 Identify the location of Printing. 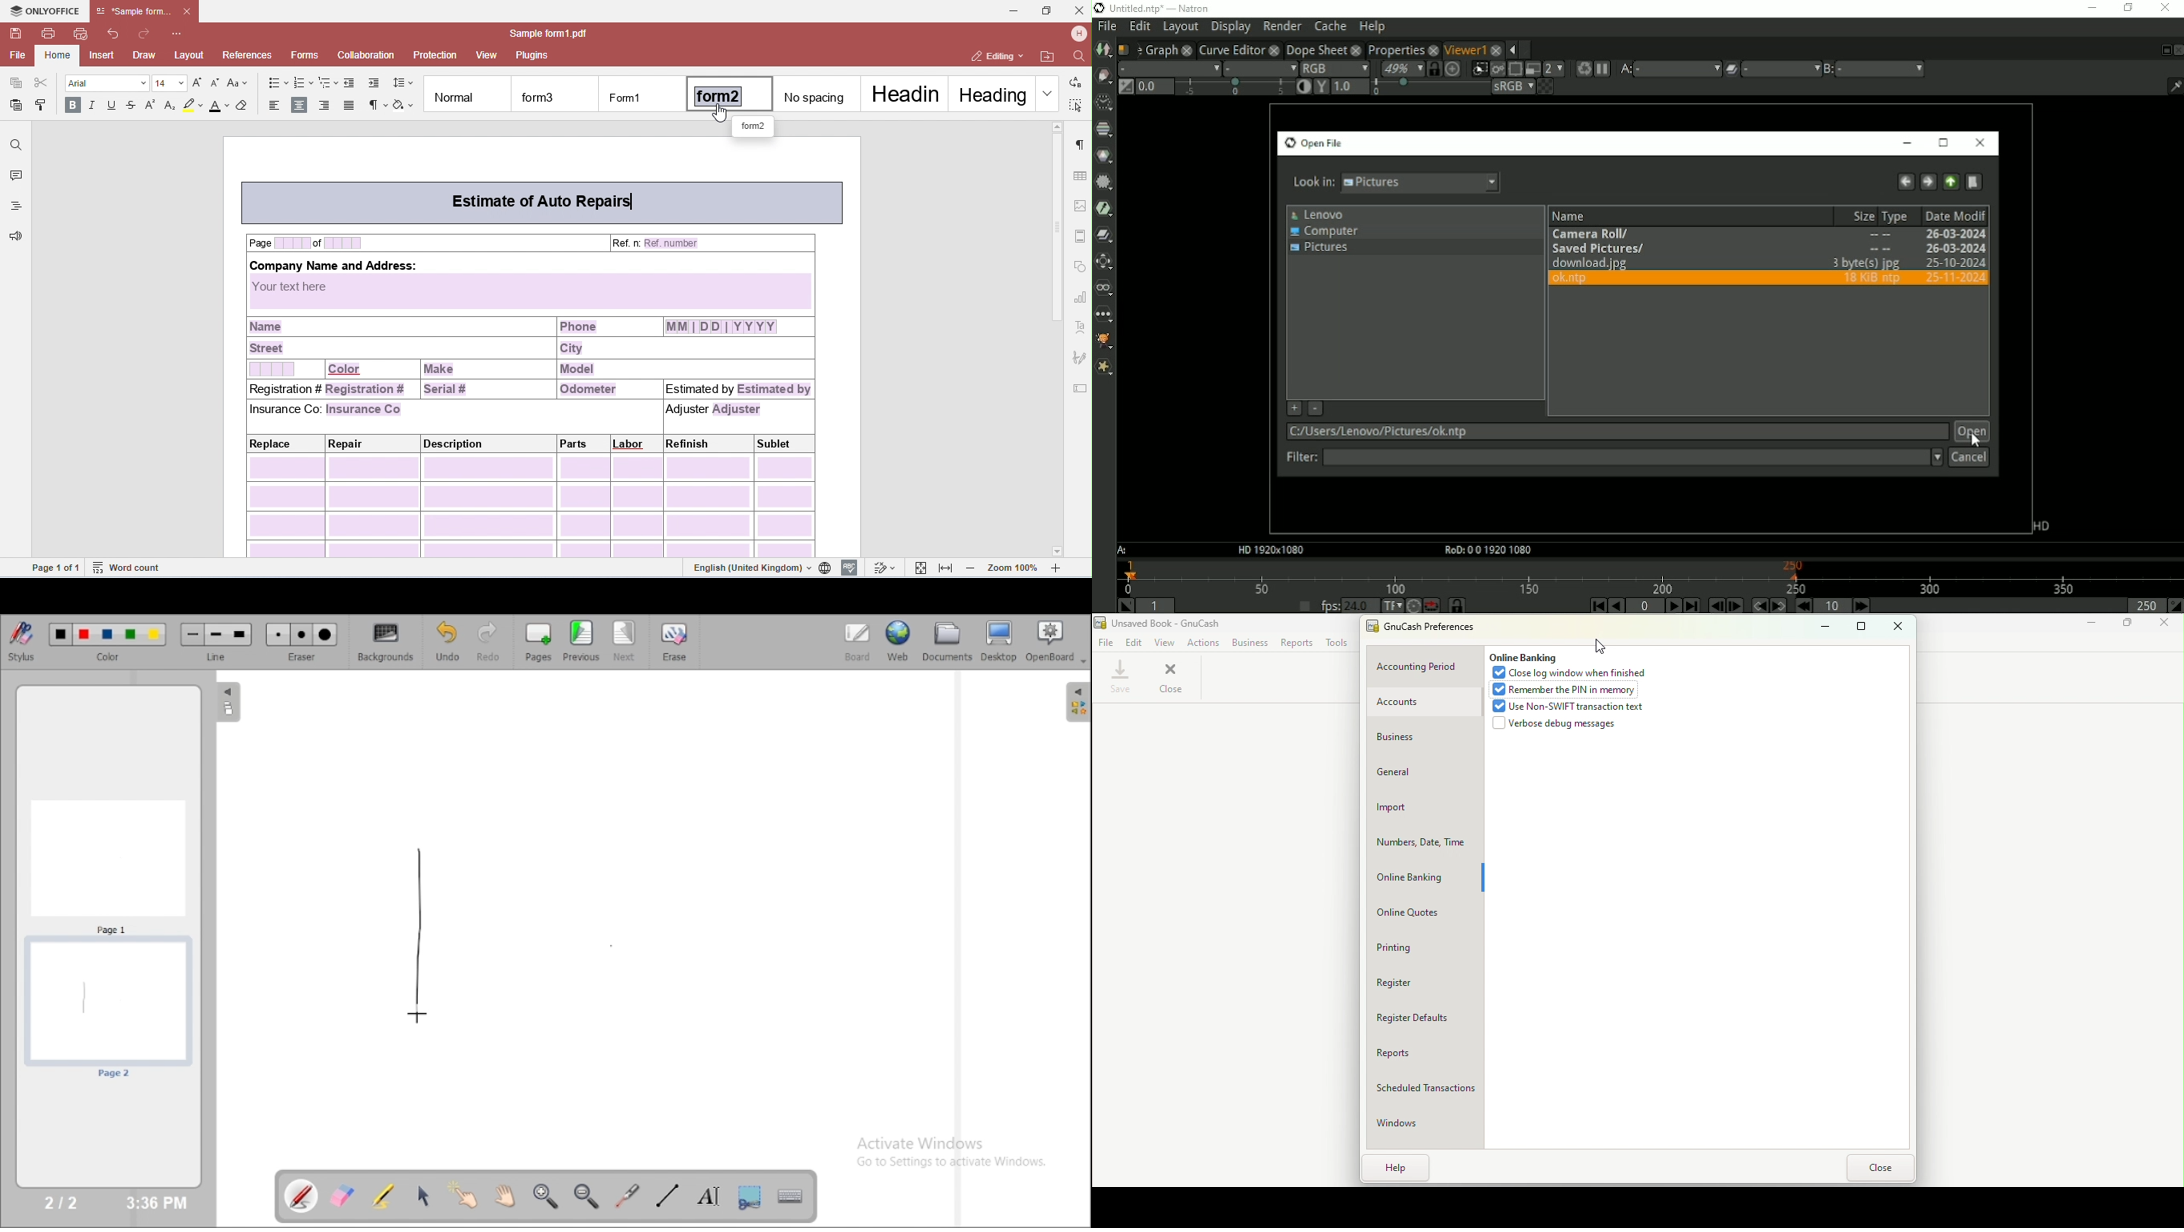
(1415, 950).